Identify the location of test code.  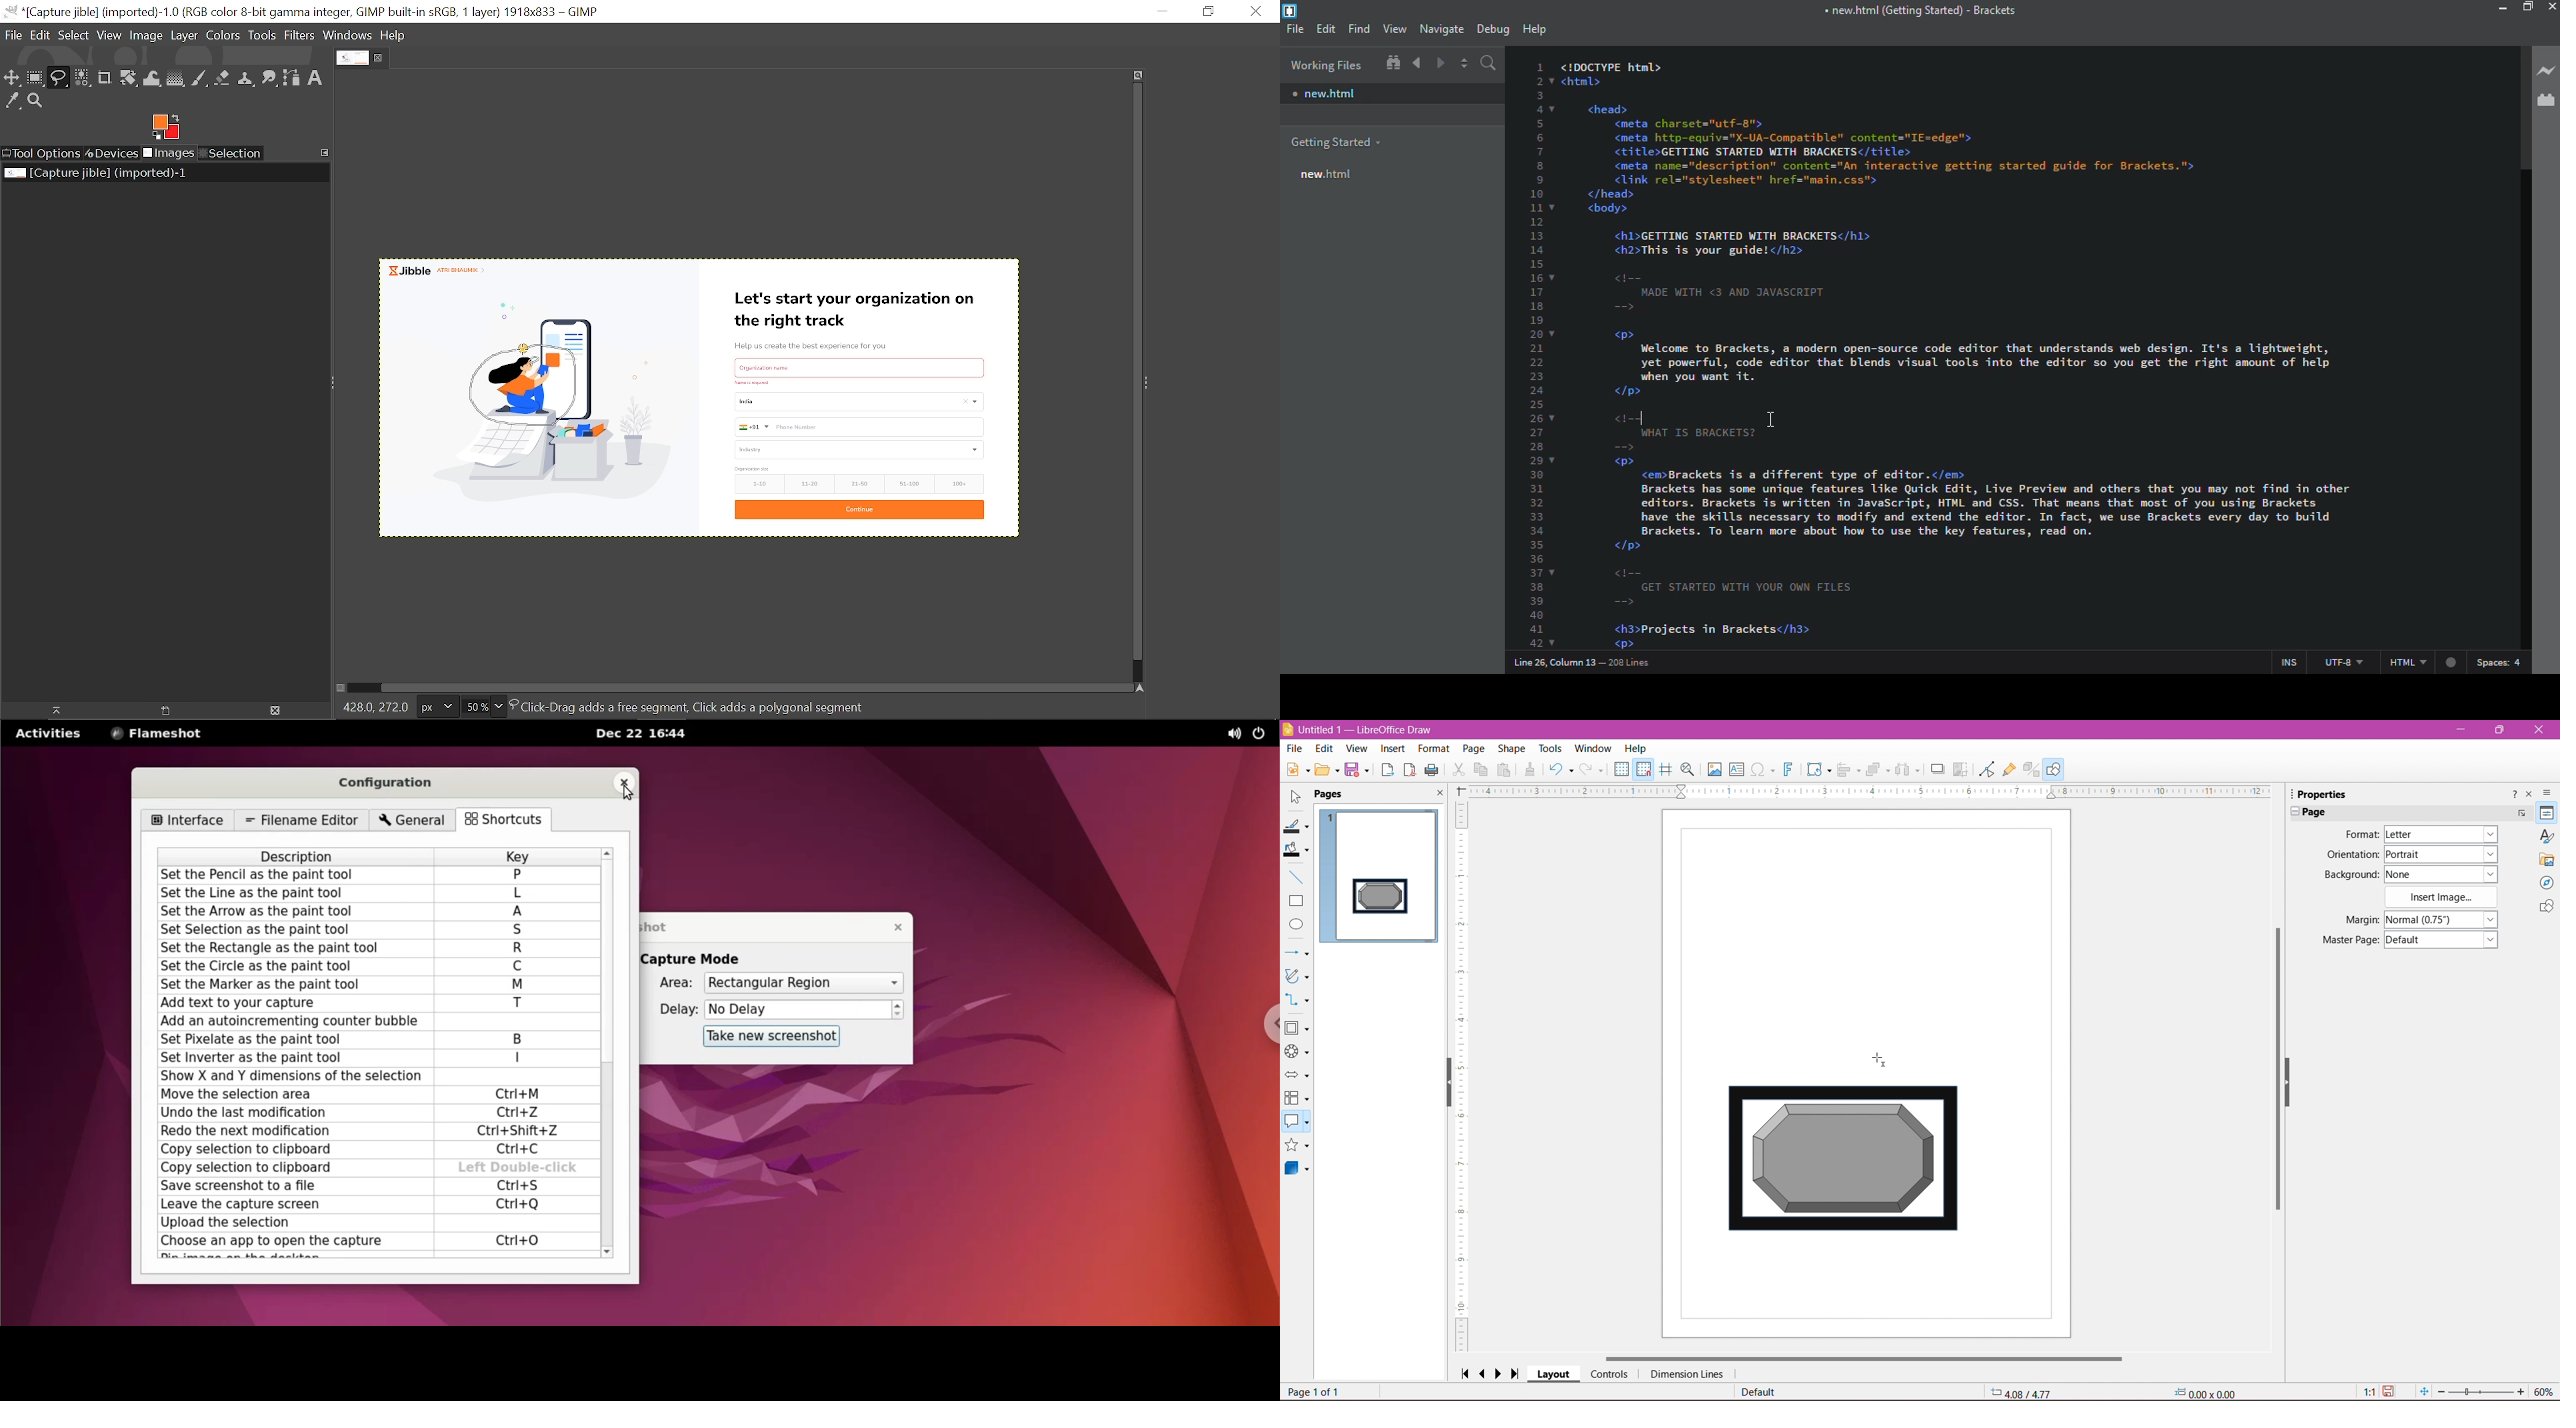
(2049, 543).